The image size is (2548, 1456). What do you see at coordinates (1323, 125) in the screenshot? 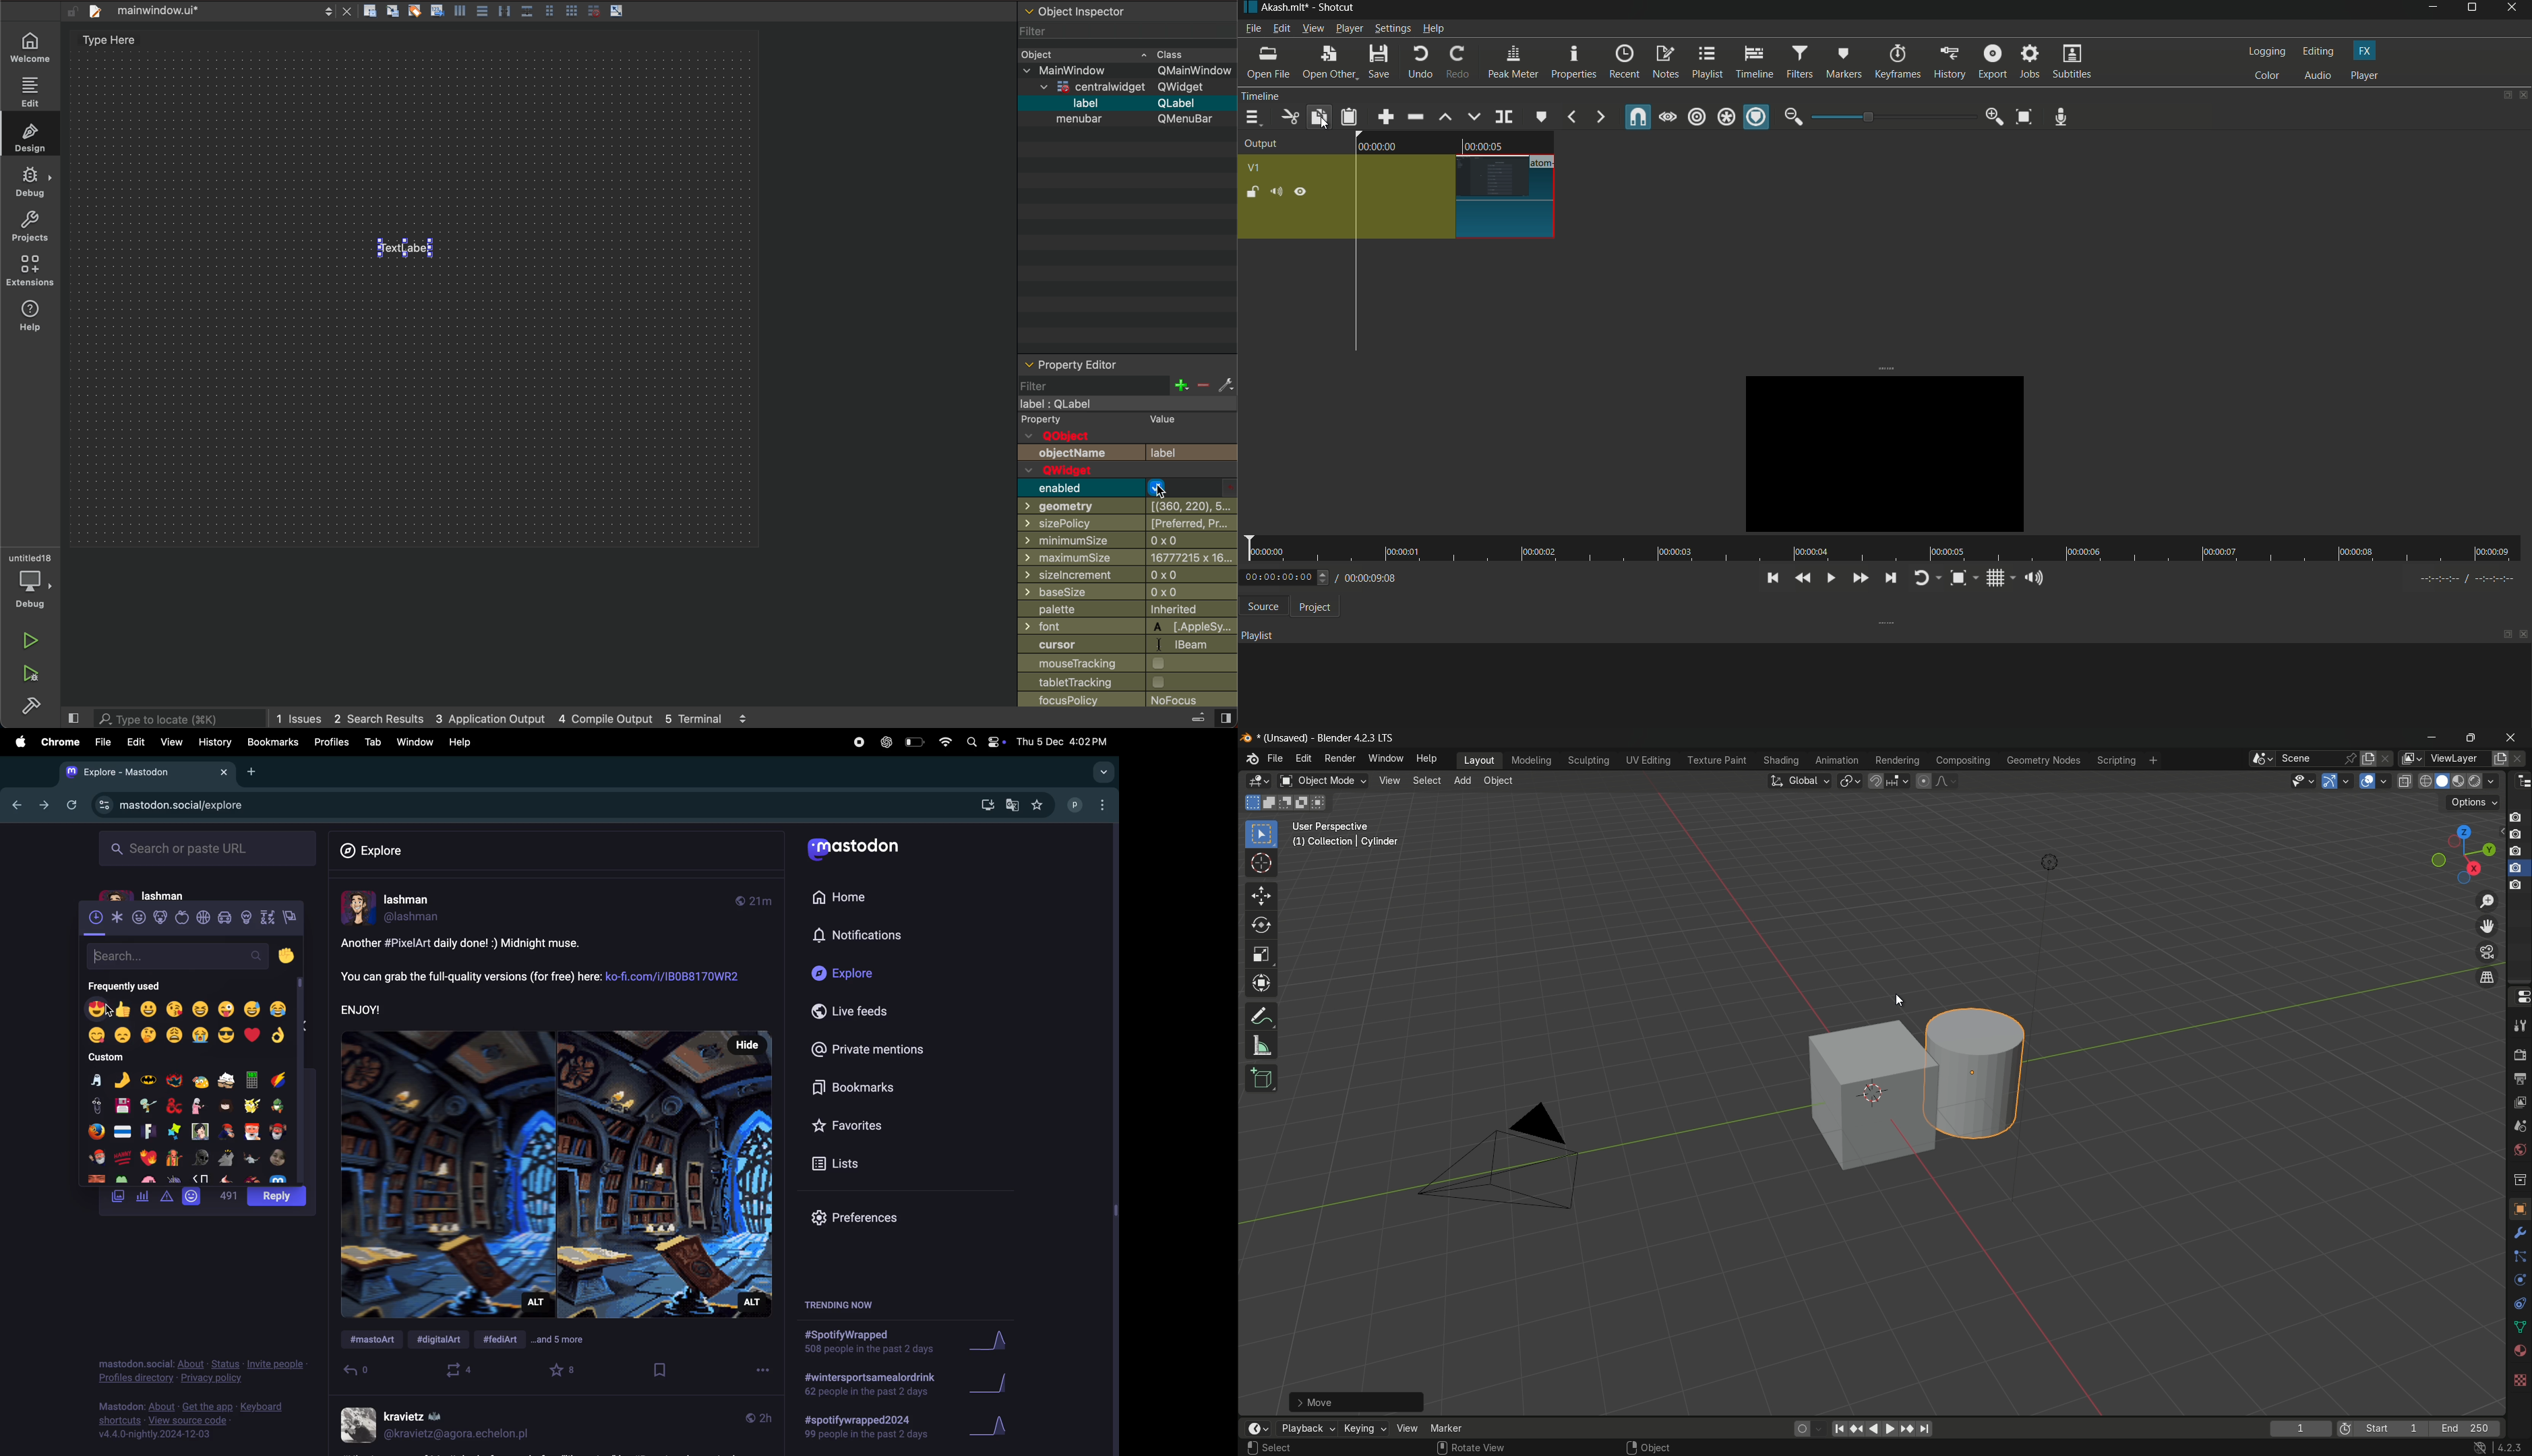
I see `cursor` at bounding box center [1323, 125].